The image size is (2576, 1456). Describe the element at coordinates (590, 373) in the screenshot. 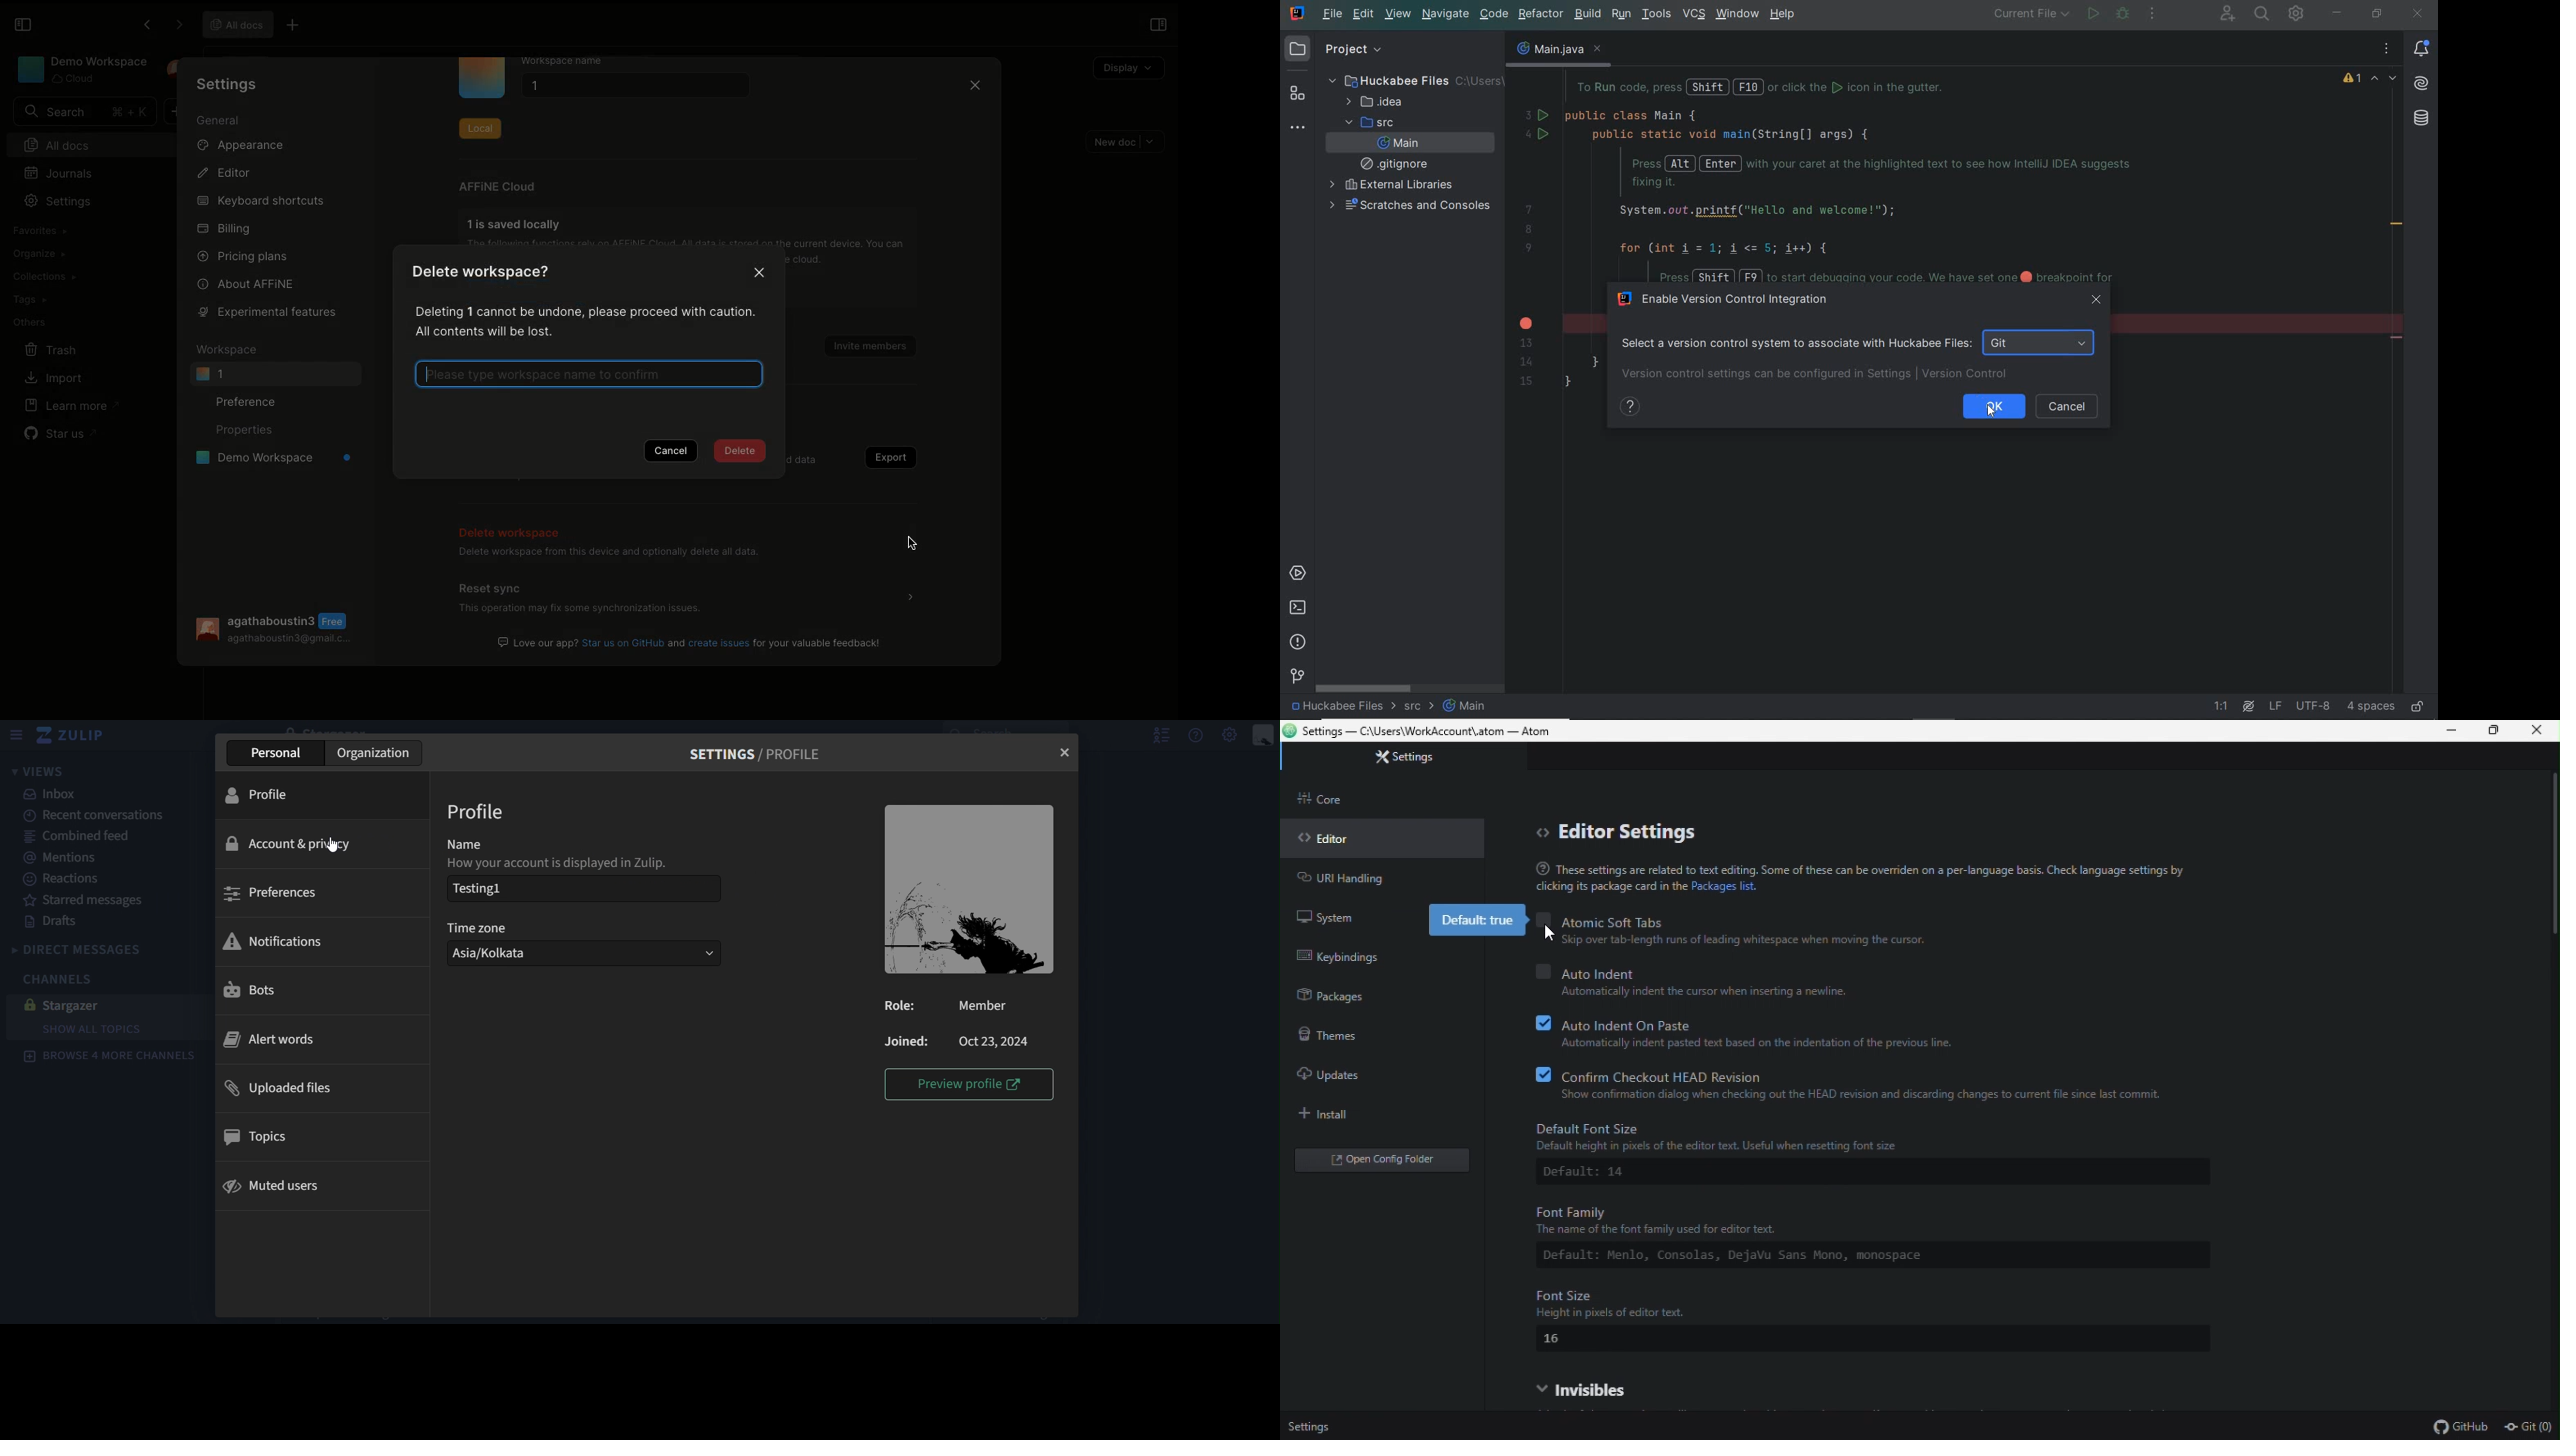

I see `Workspace name` at that location.